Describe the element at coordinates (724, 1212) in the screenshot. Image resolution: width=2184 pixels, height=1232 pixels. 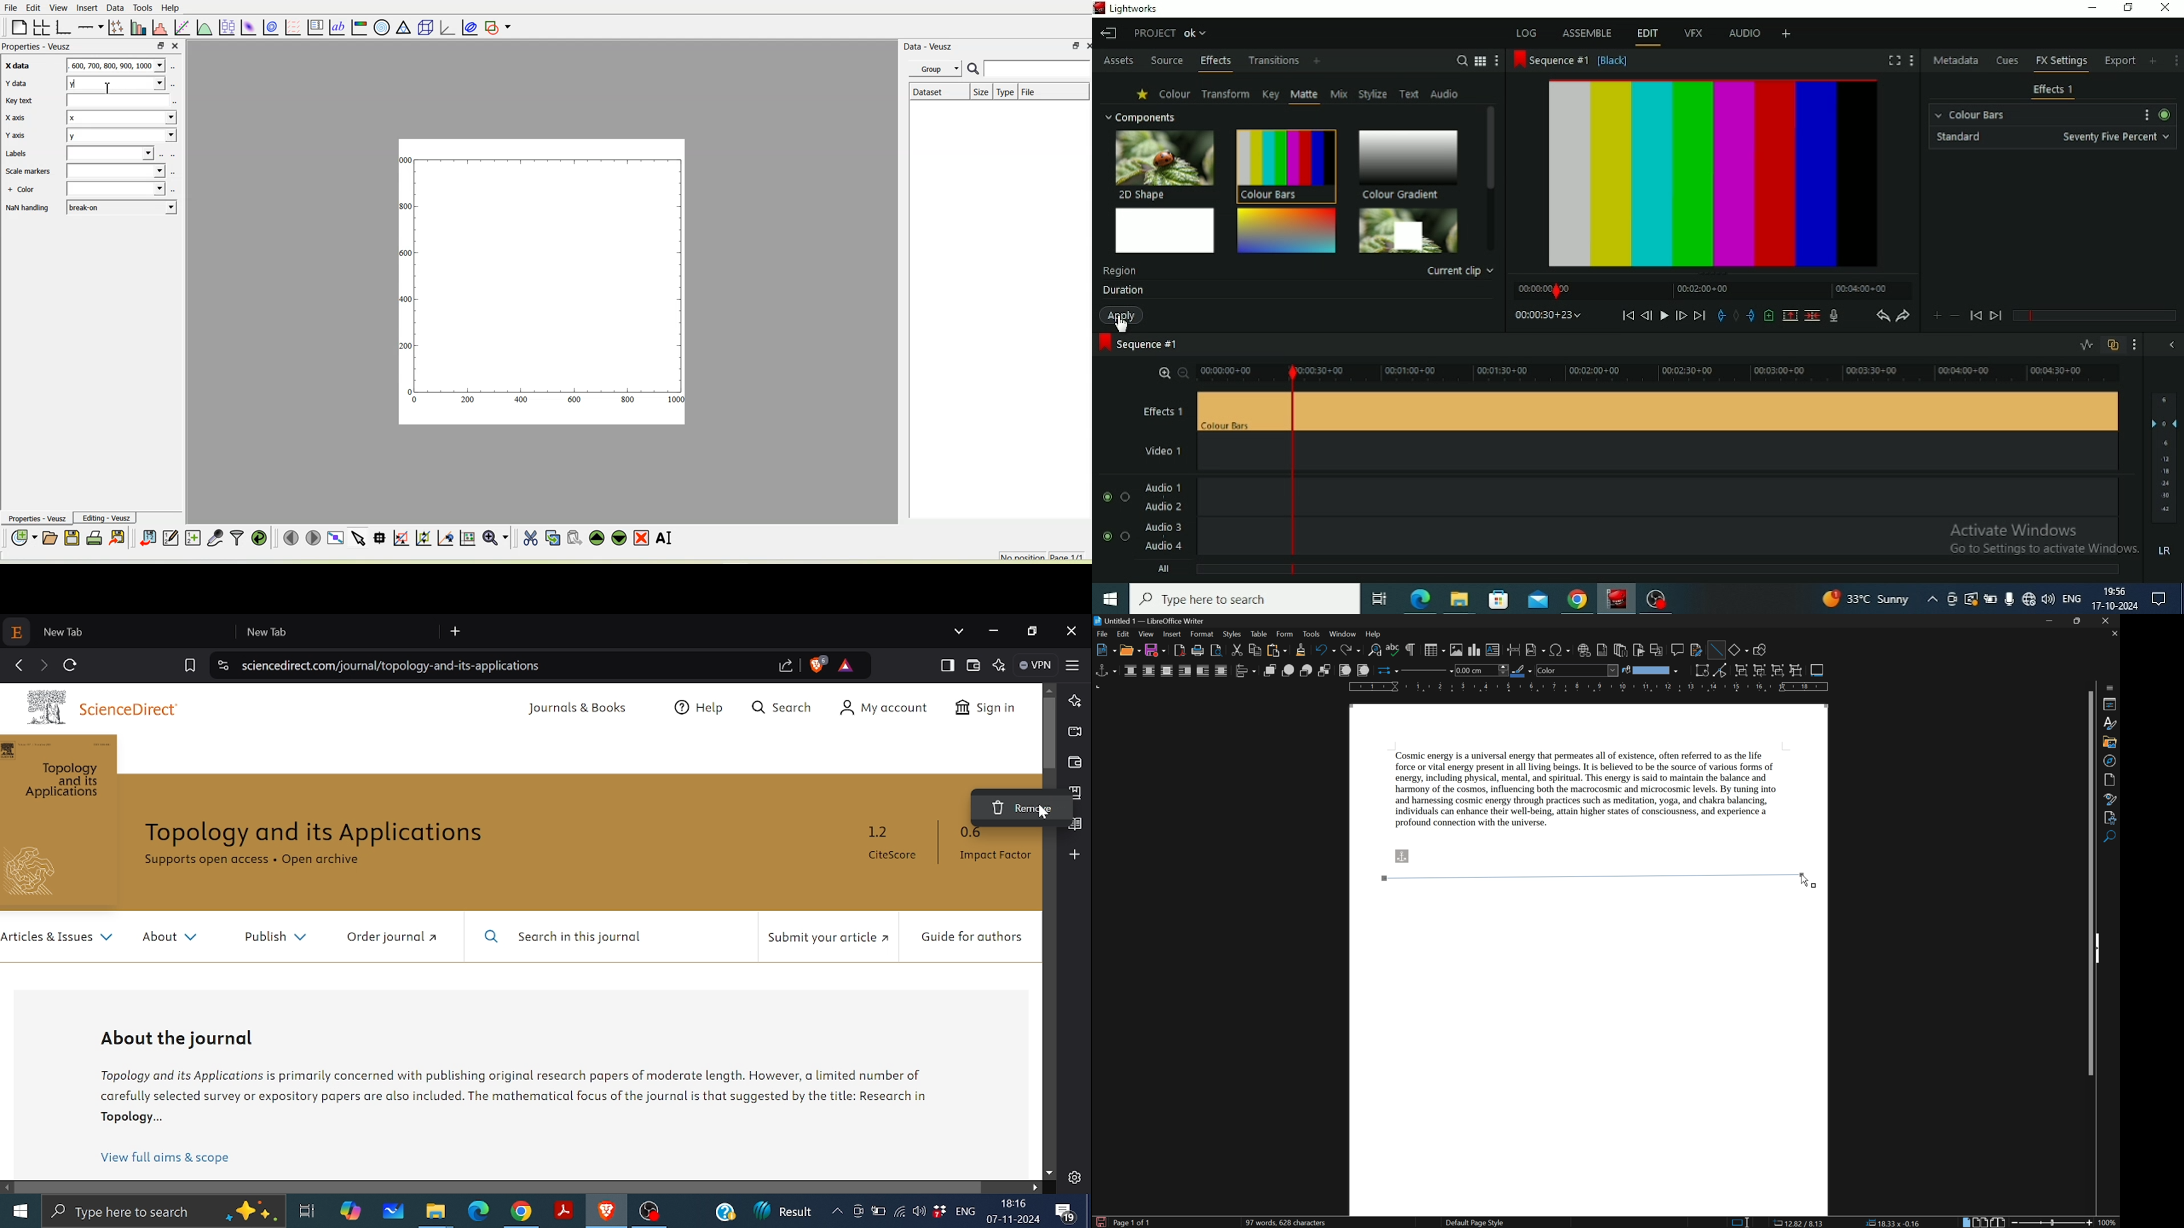
I see `Help` at that location.